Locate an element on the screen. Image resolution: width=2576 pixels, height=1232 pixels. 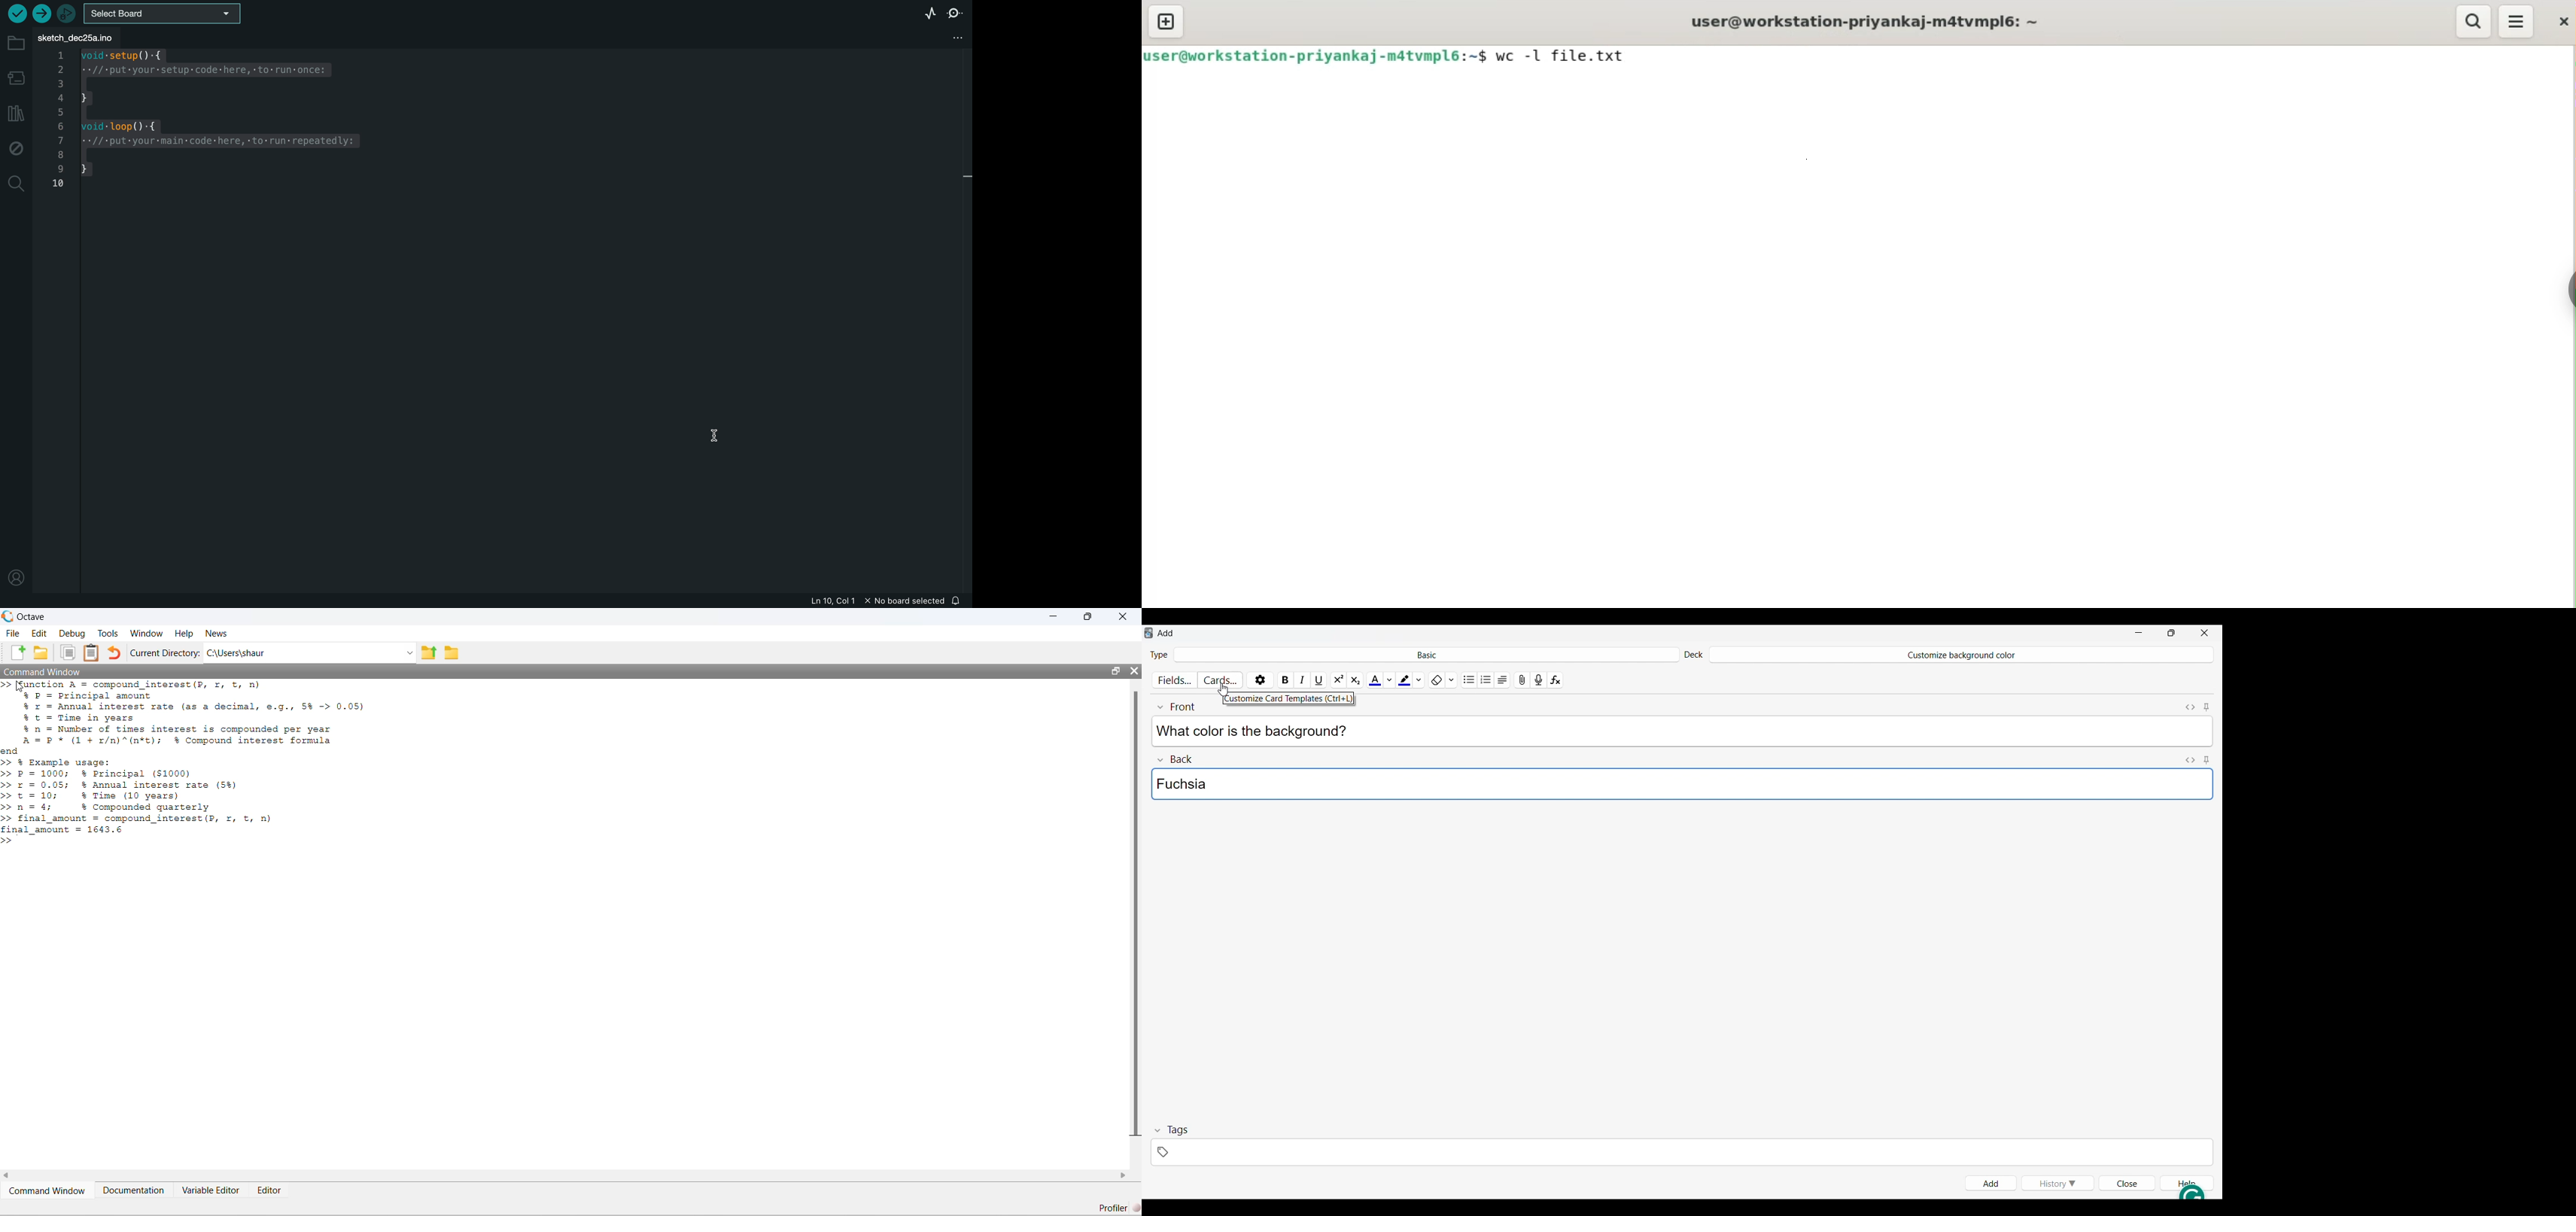
Customize fields is located at coordinates (1176, 678).